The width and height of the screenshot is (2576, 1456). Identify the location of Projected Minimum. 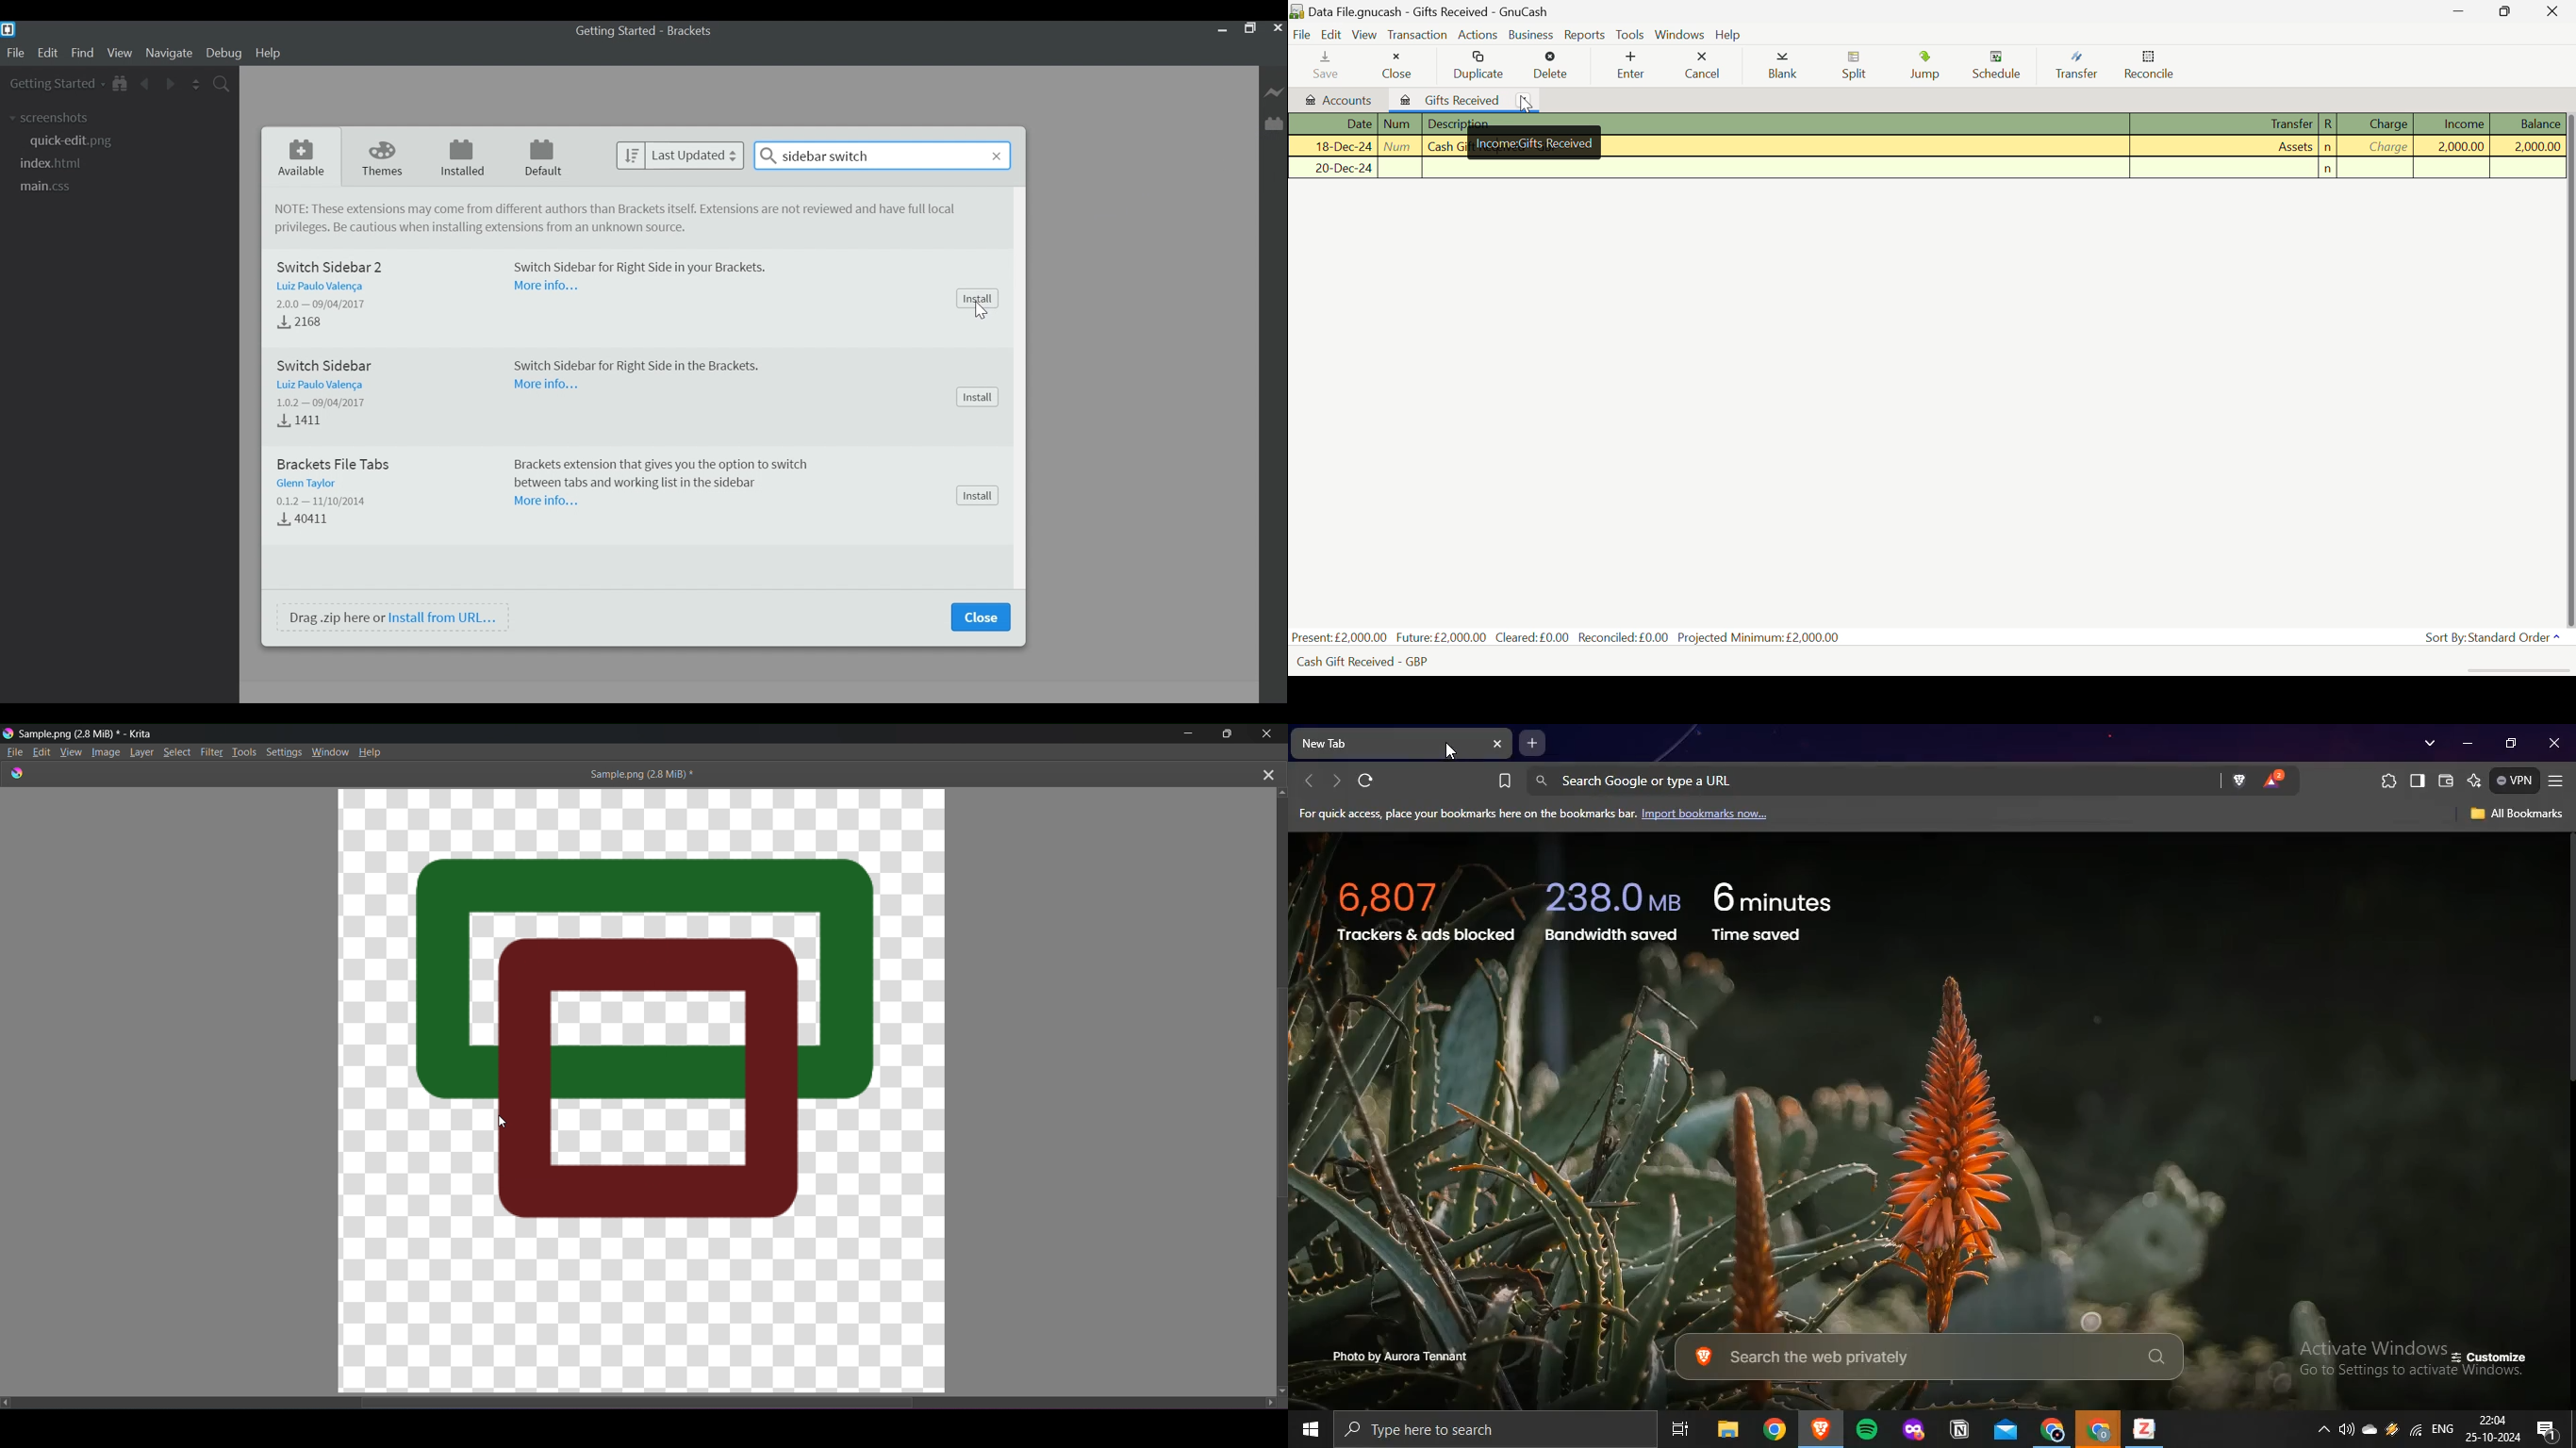
(1761, 636).